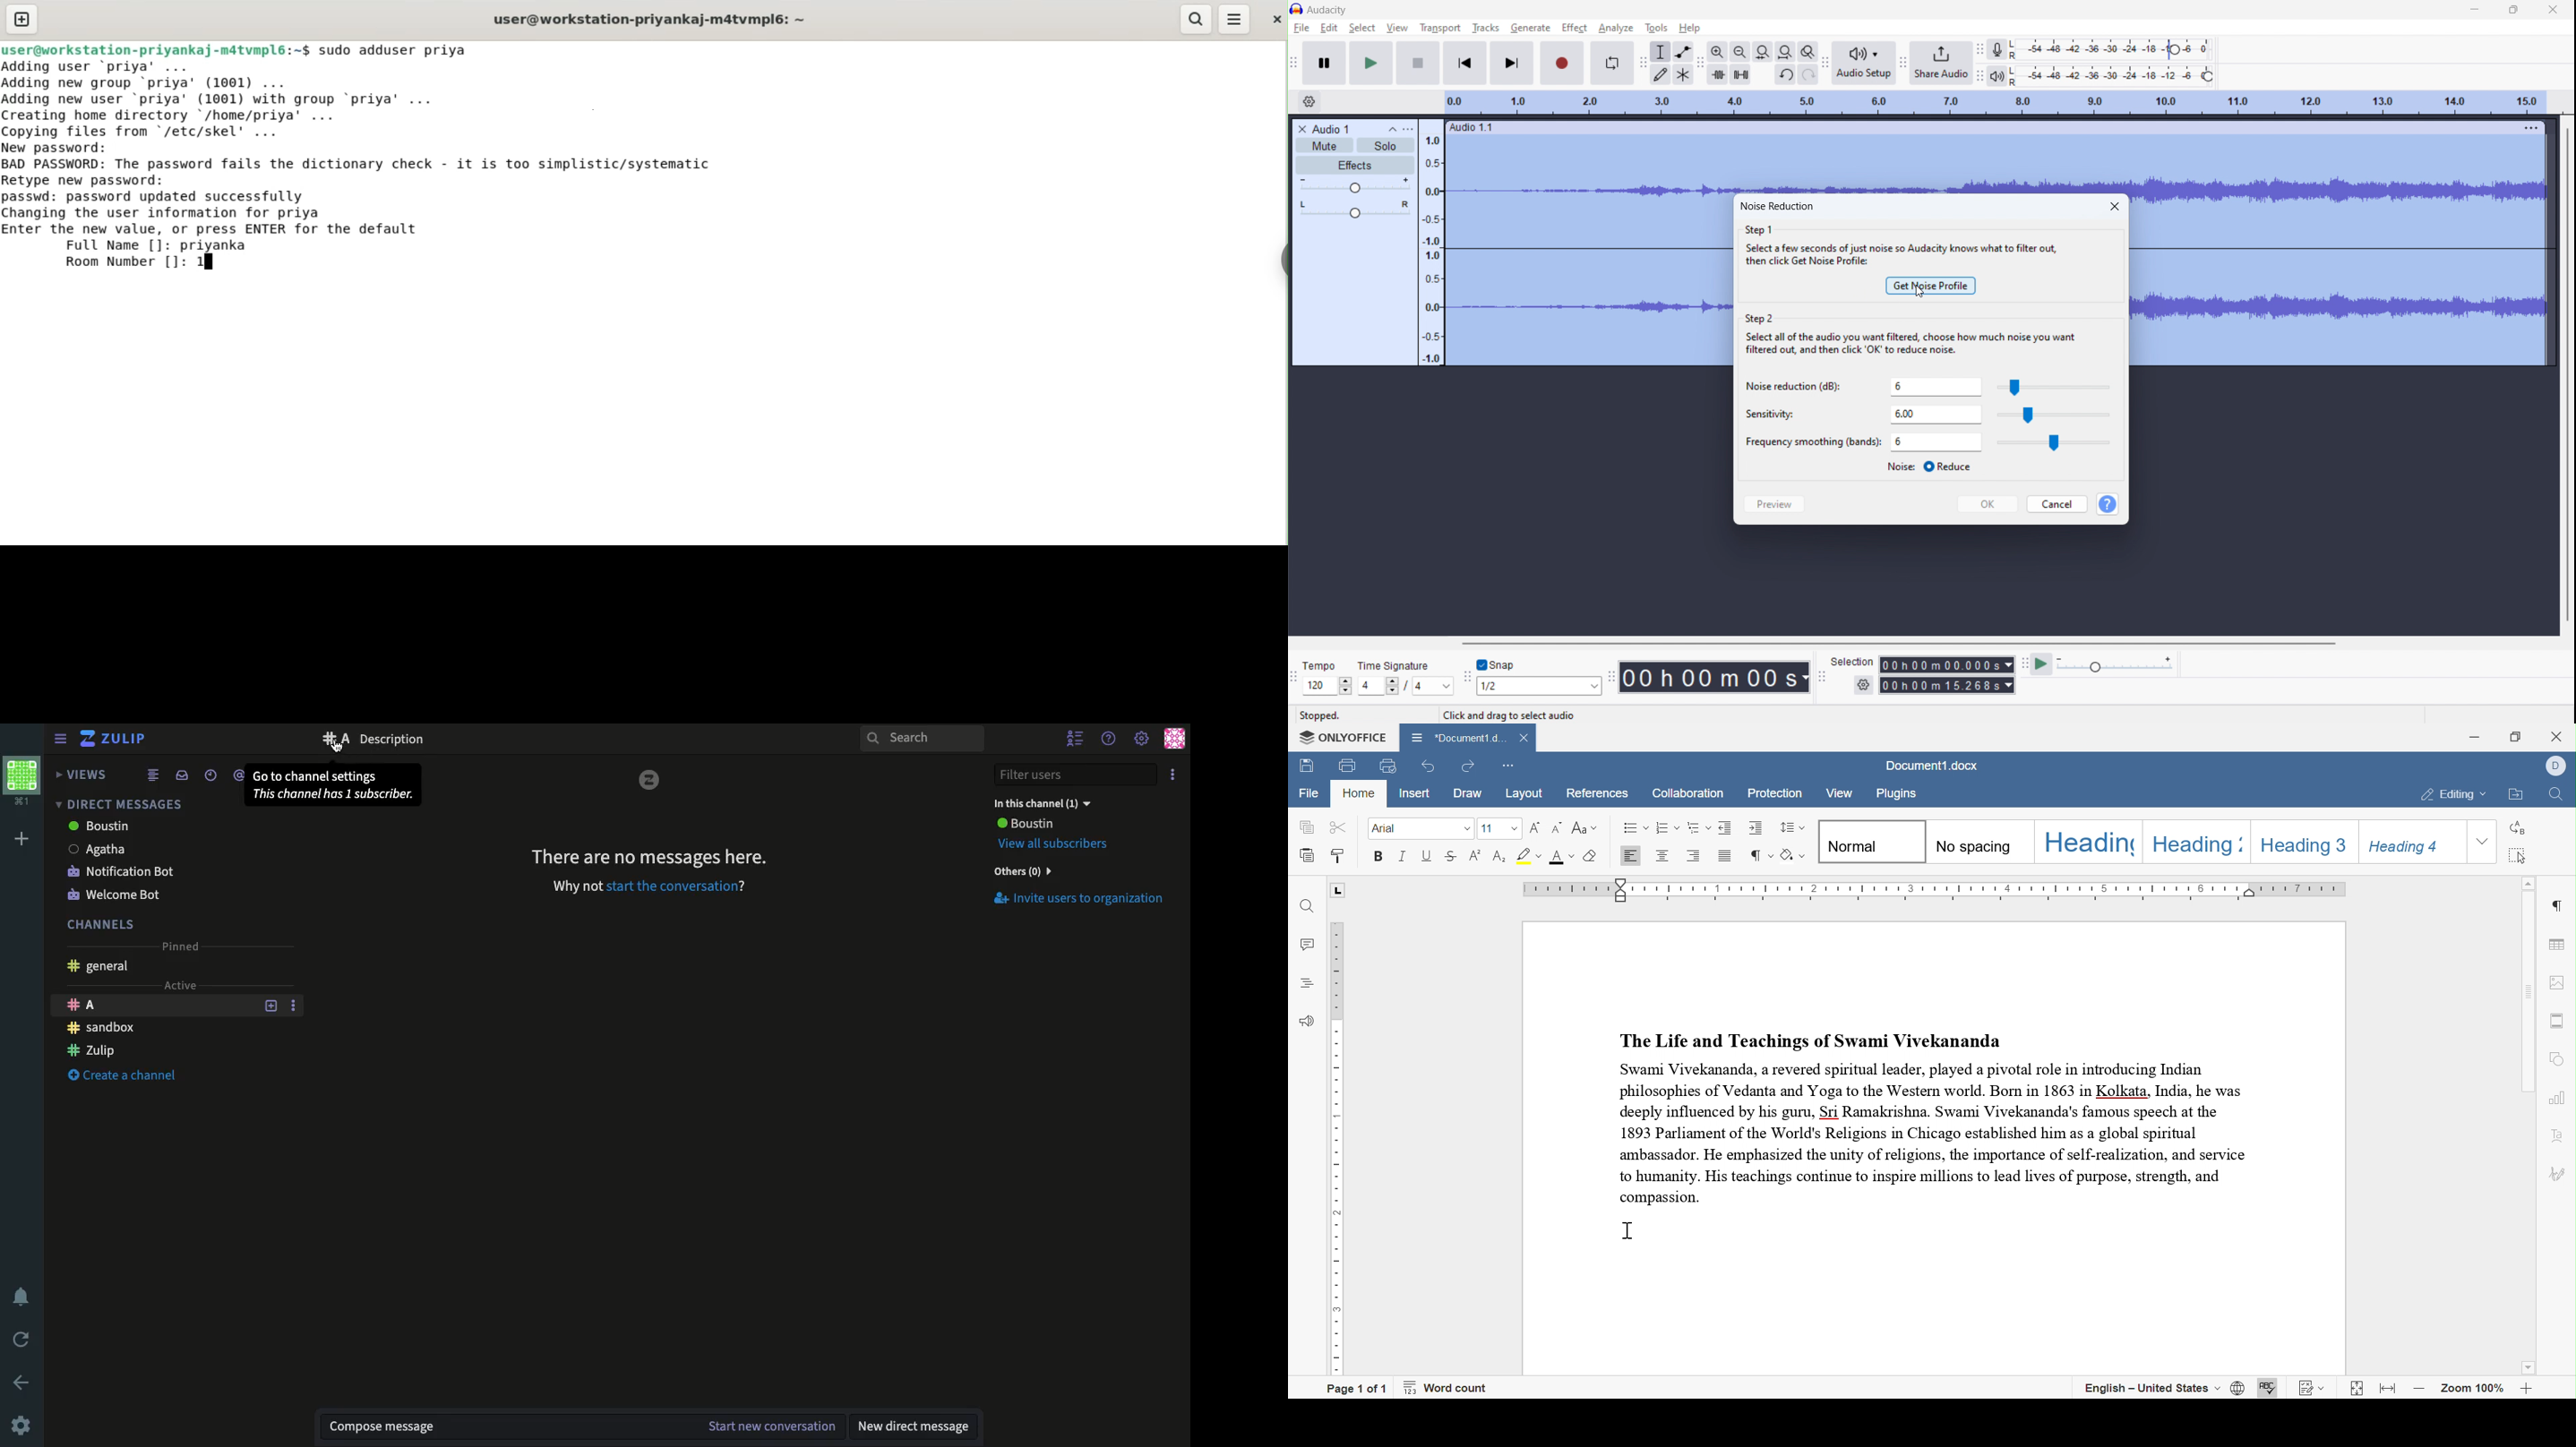  I want to click on amplitude, so click(1431, 243).